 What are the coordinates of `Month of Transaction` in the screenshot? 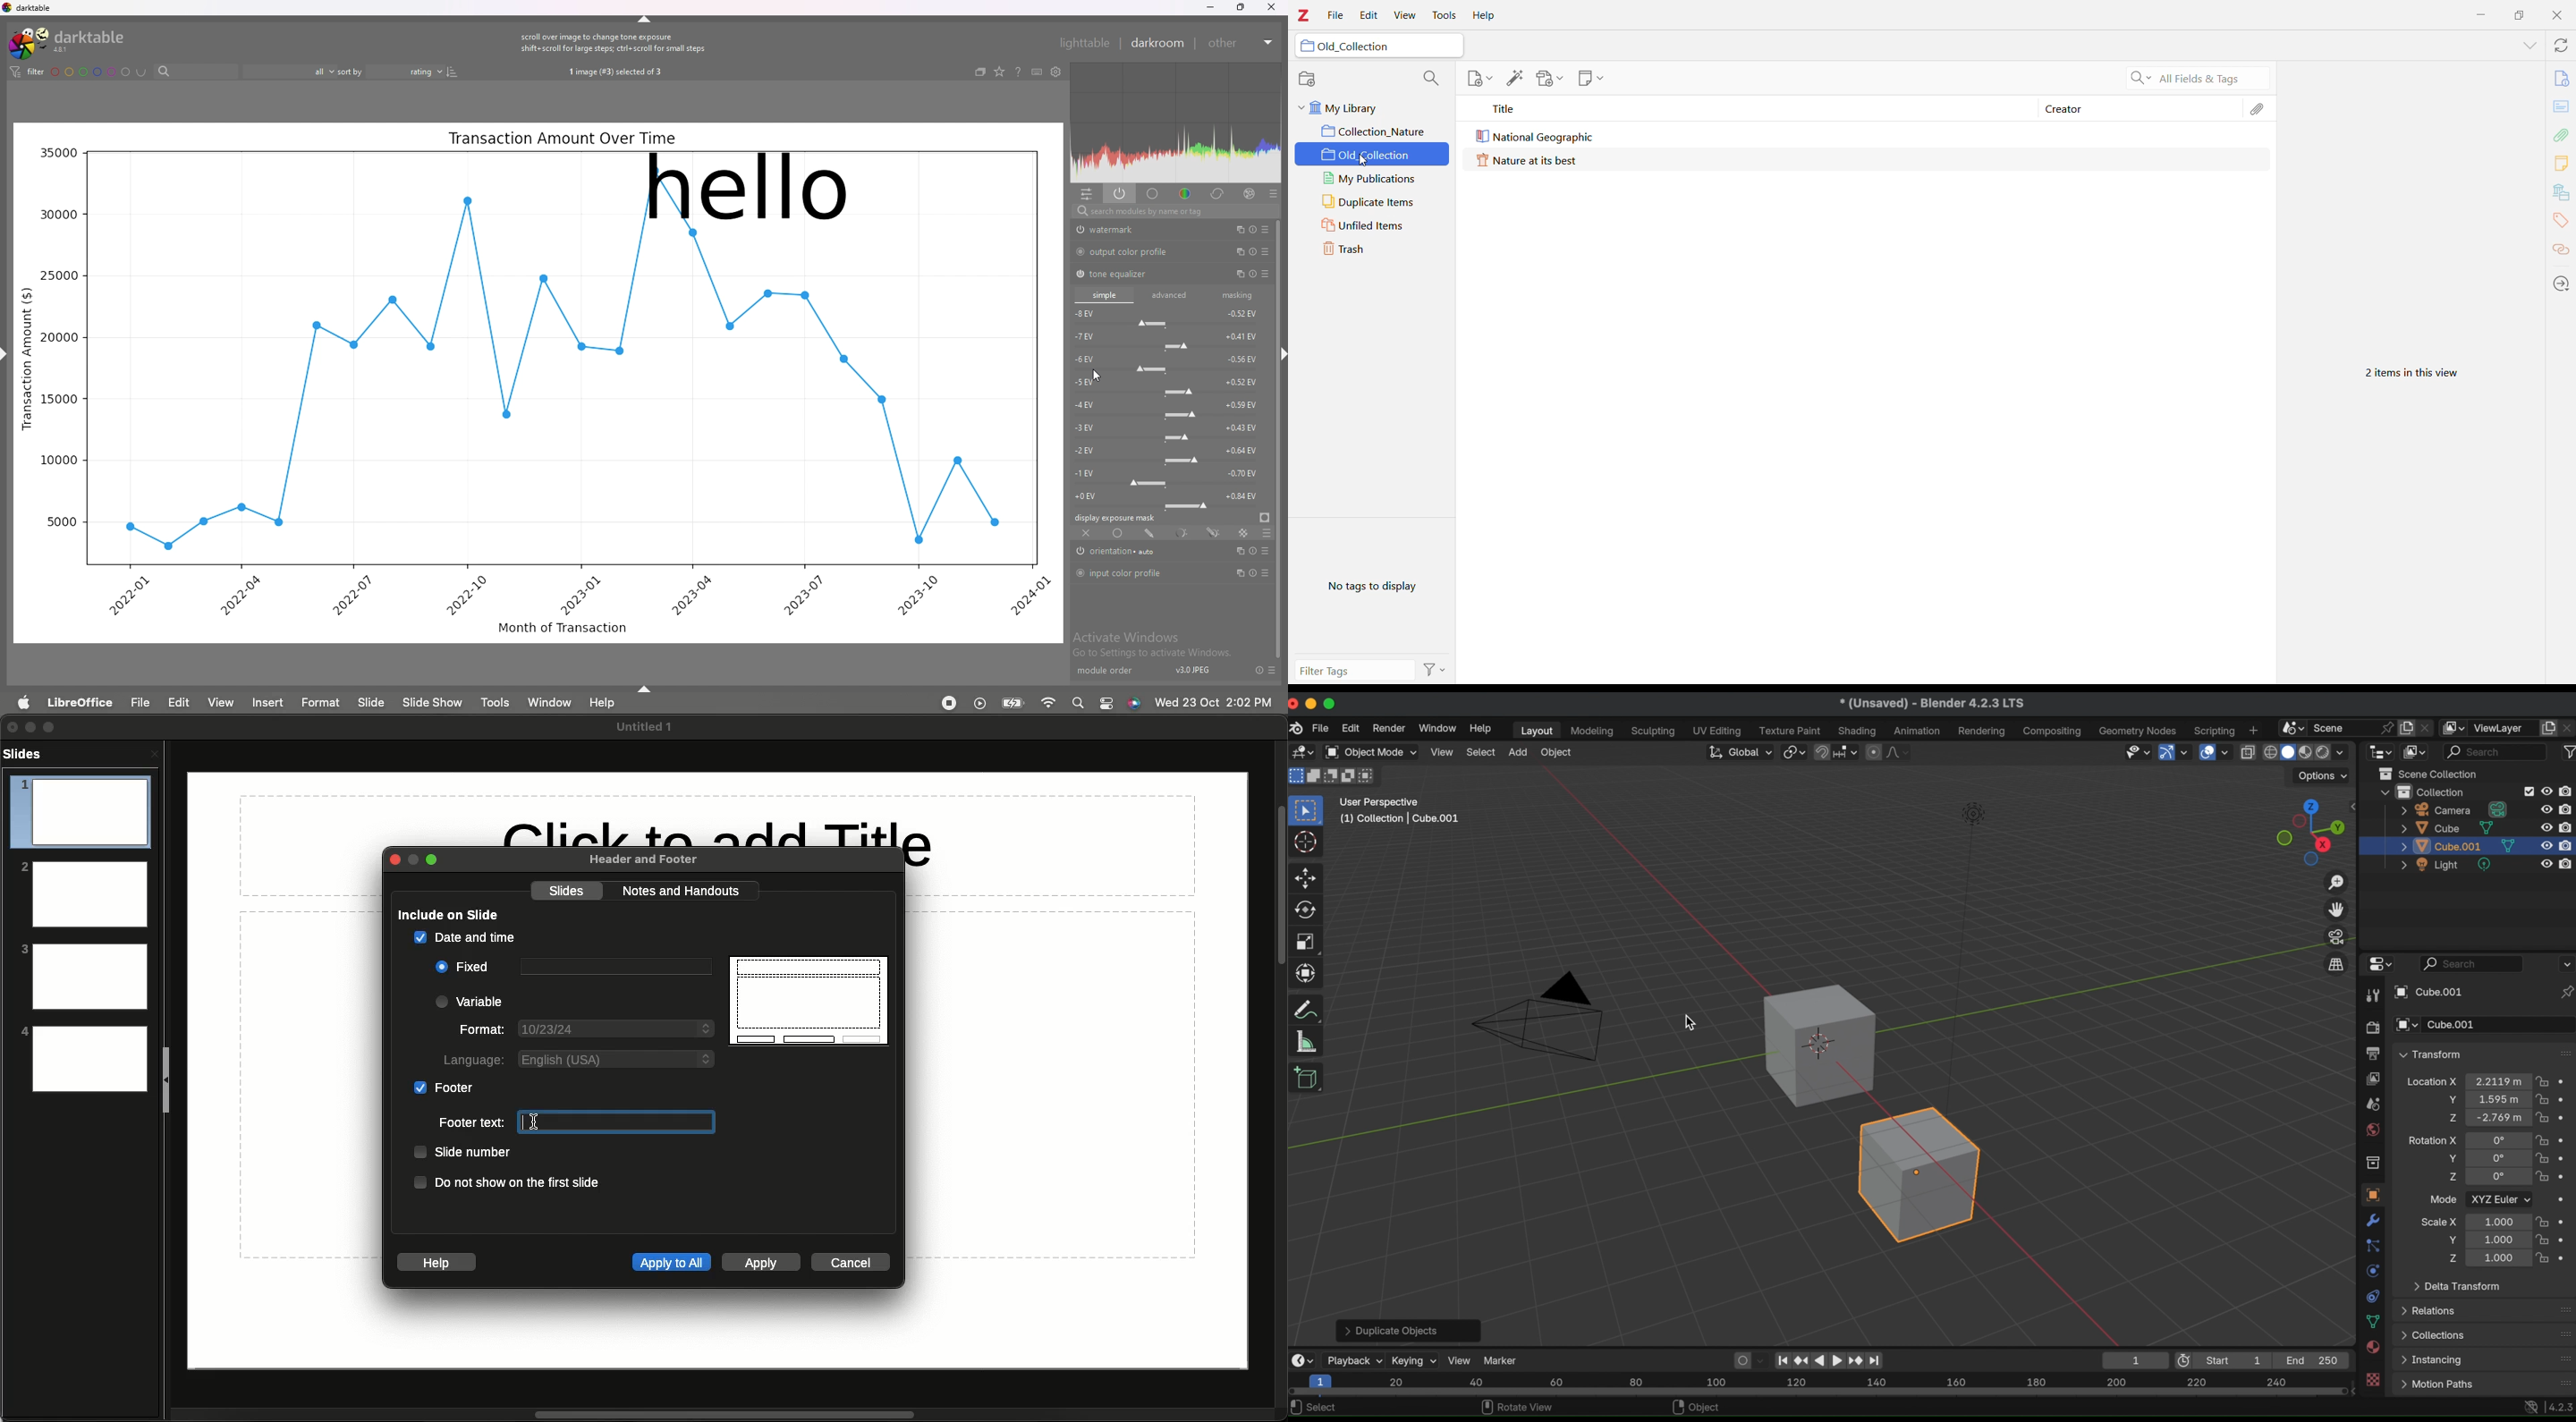 It's located at (562, 626).